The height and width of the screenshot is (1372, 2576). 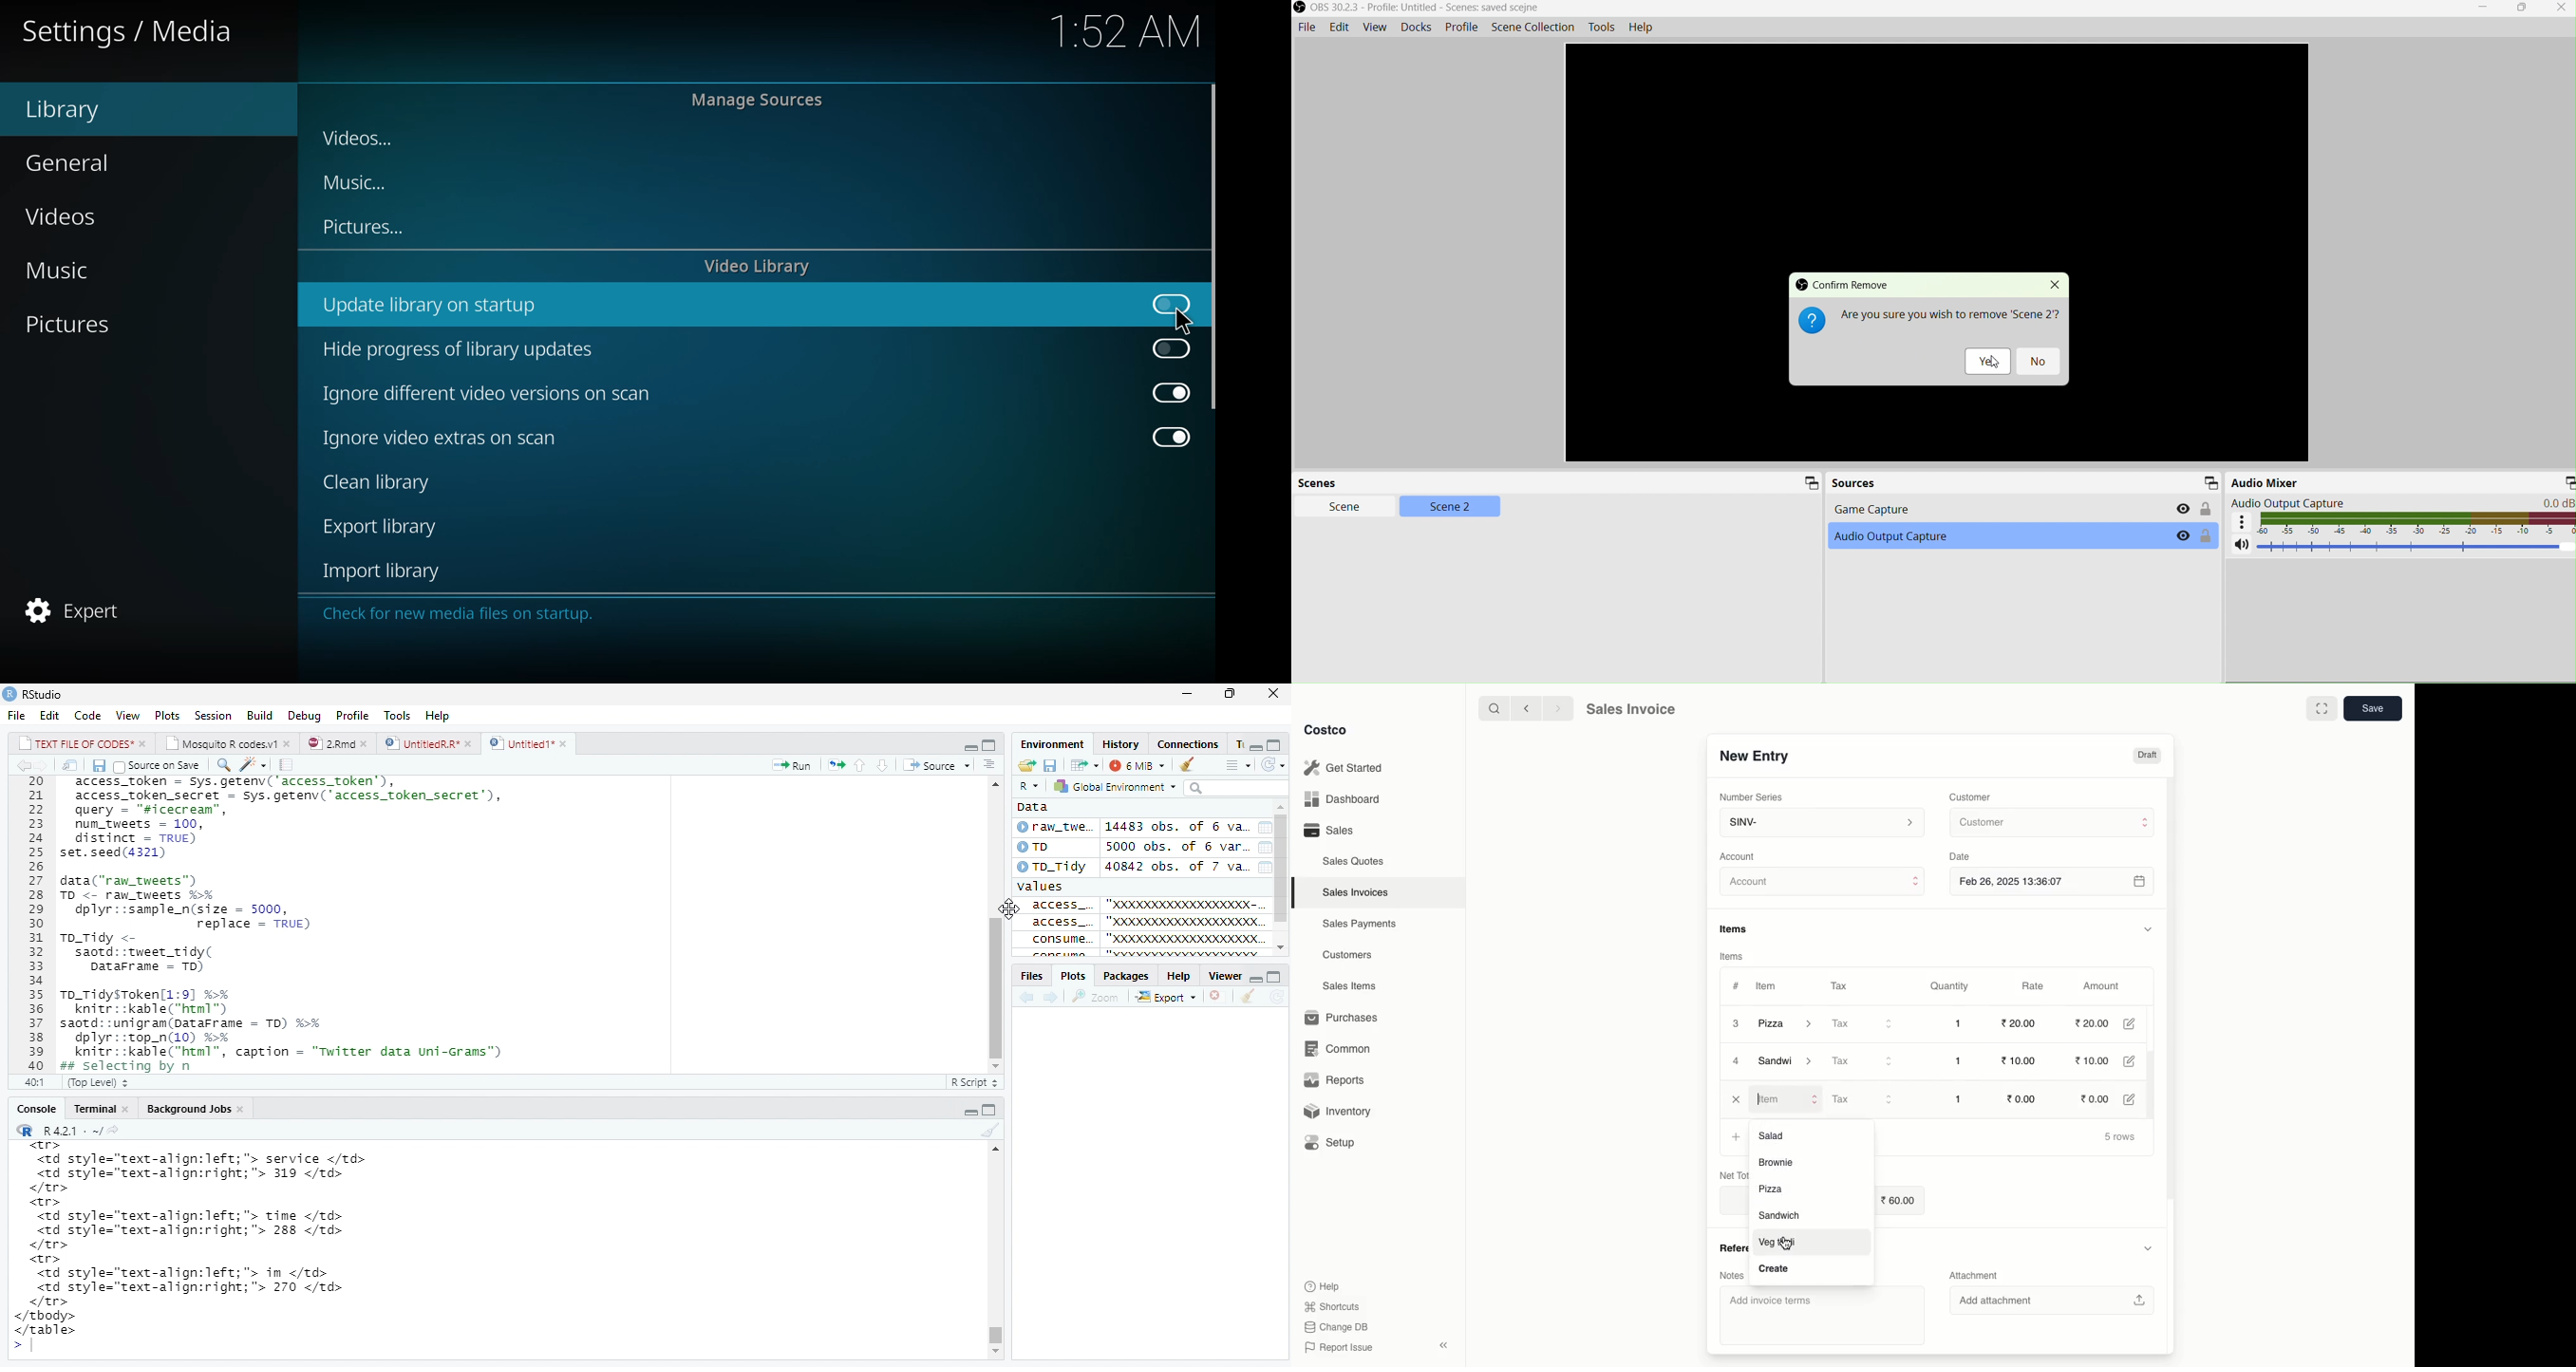 What do you see at coordinates (1030, 764) in the screenshot?
I see `new` at bounding box center [1030, 764].